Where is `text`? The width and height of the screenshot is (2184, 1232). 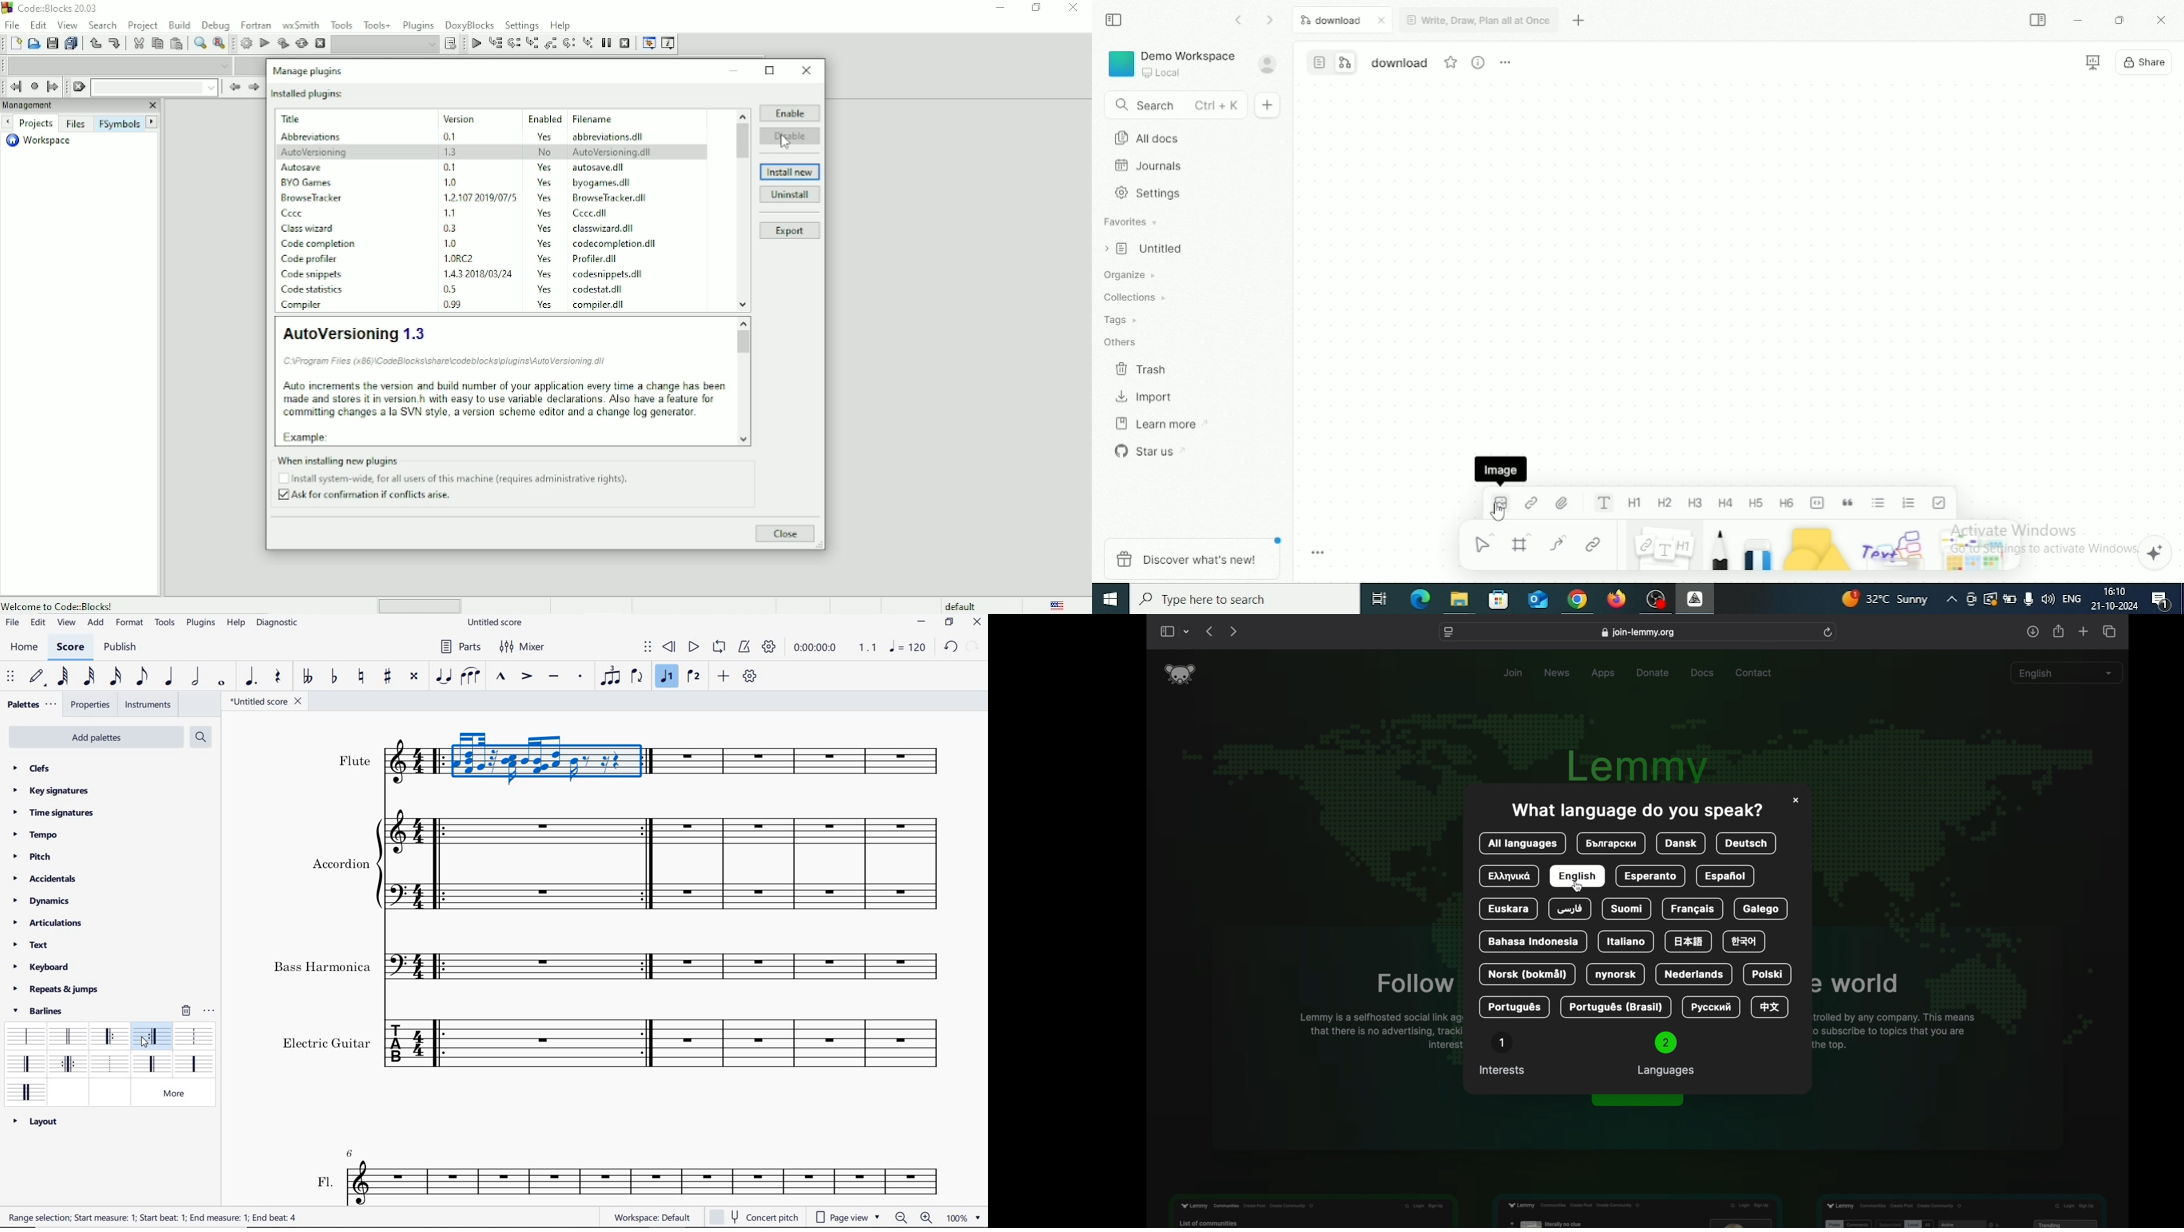 text is located at coordinates (322, 967).